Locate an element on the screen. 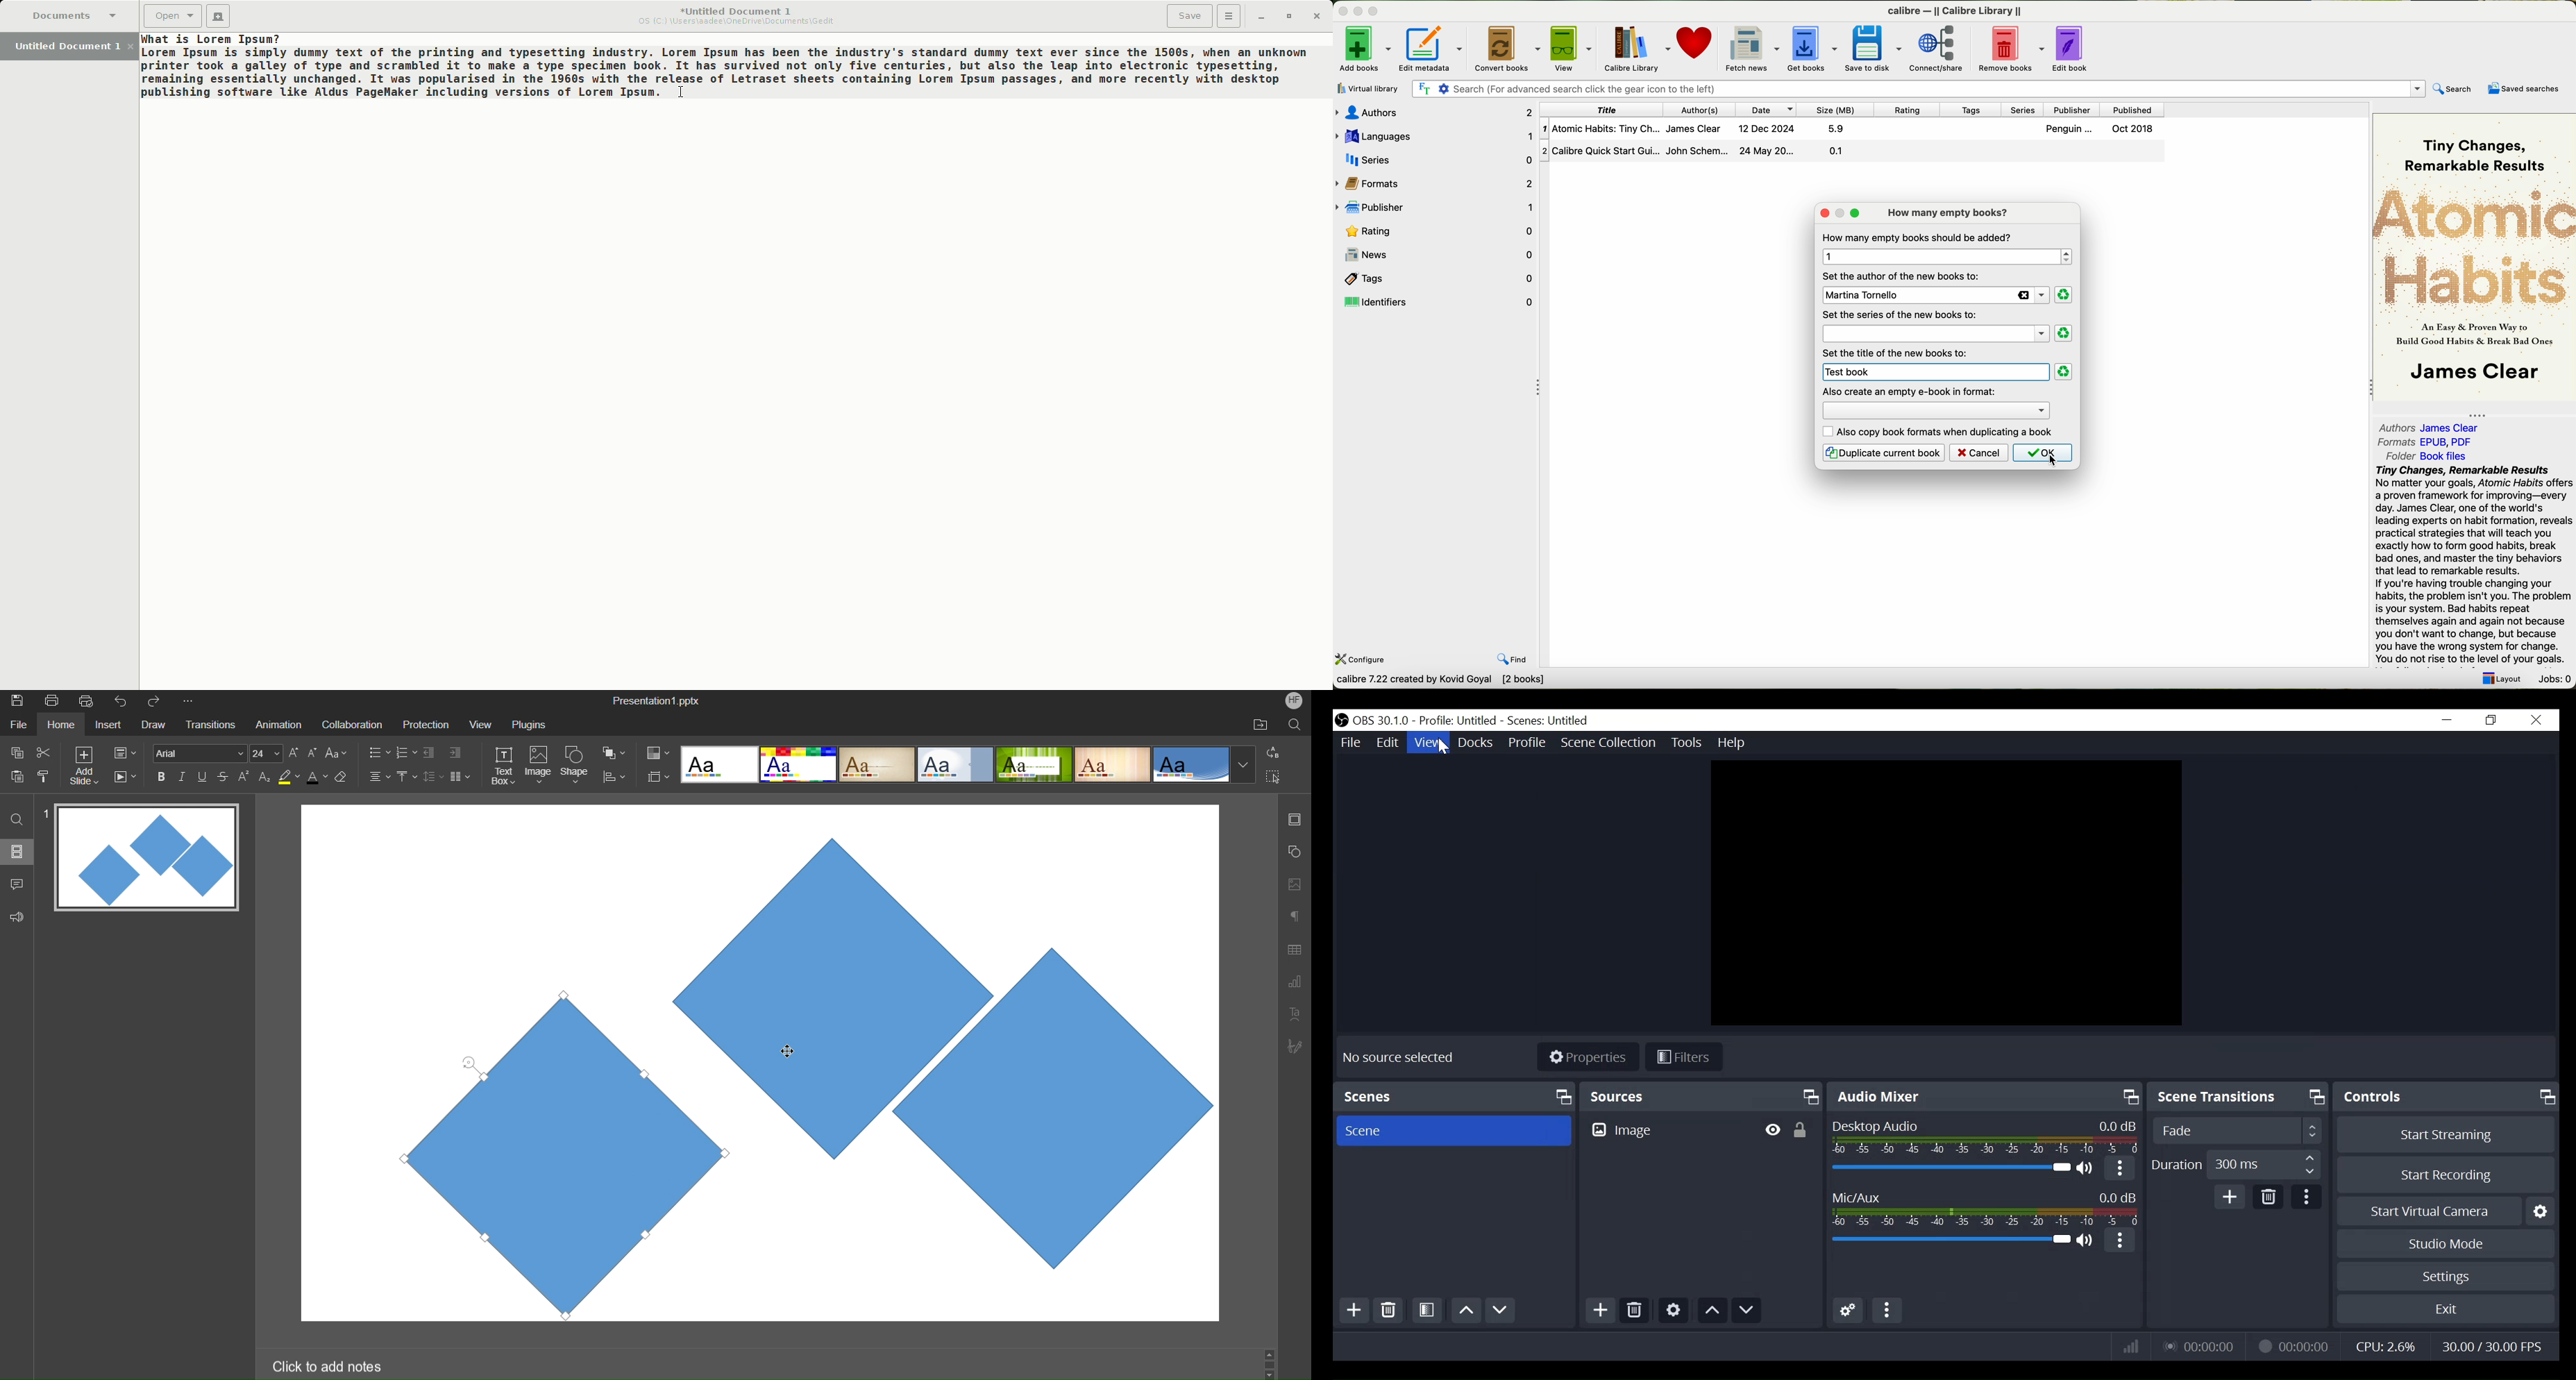 This screenshot has height=1400, width=2576. identifiers is located at coordinates (1437, 302).